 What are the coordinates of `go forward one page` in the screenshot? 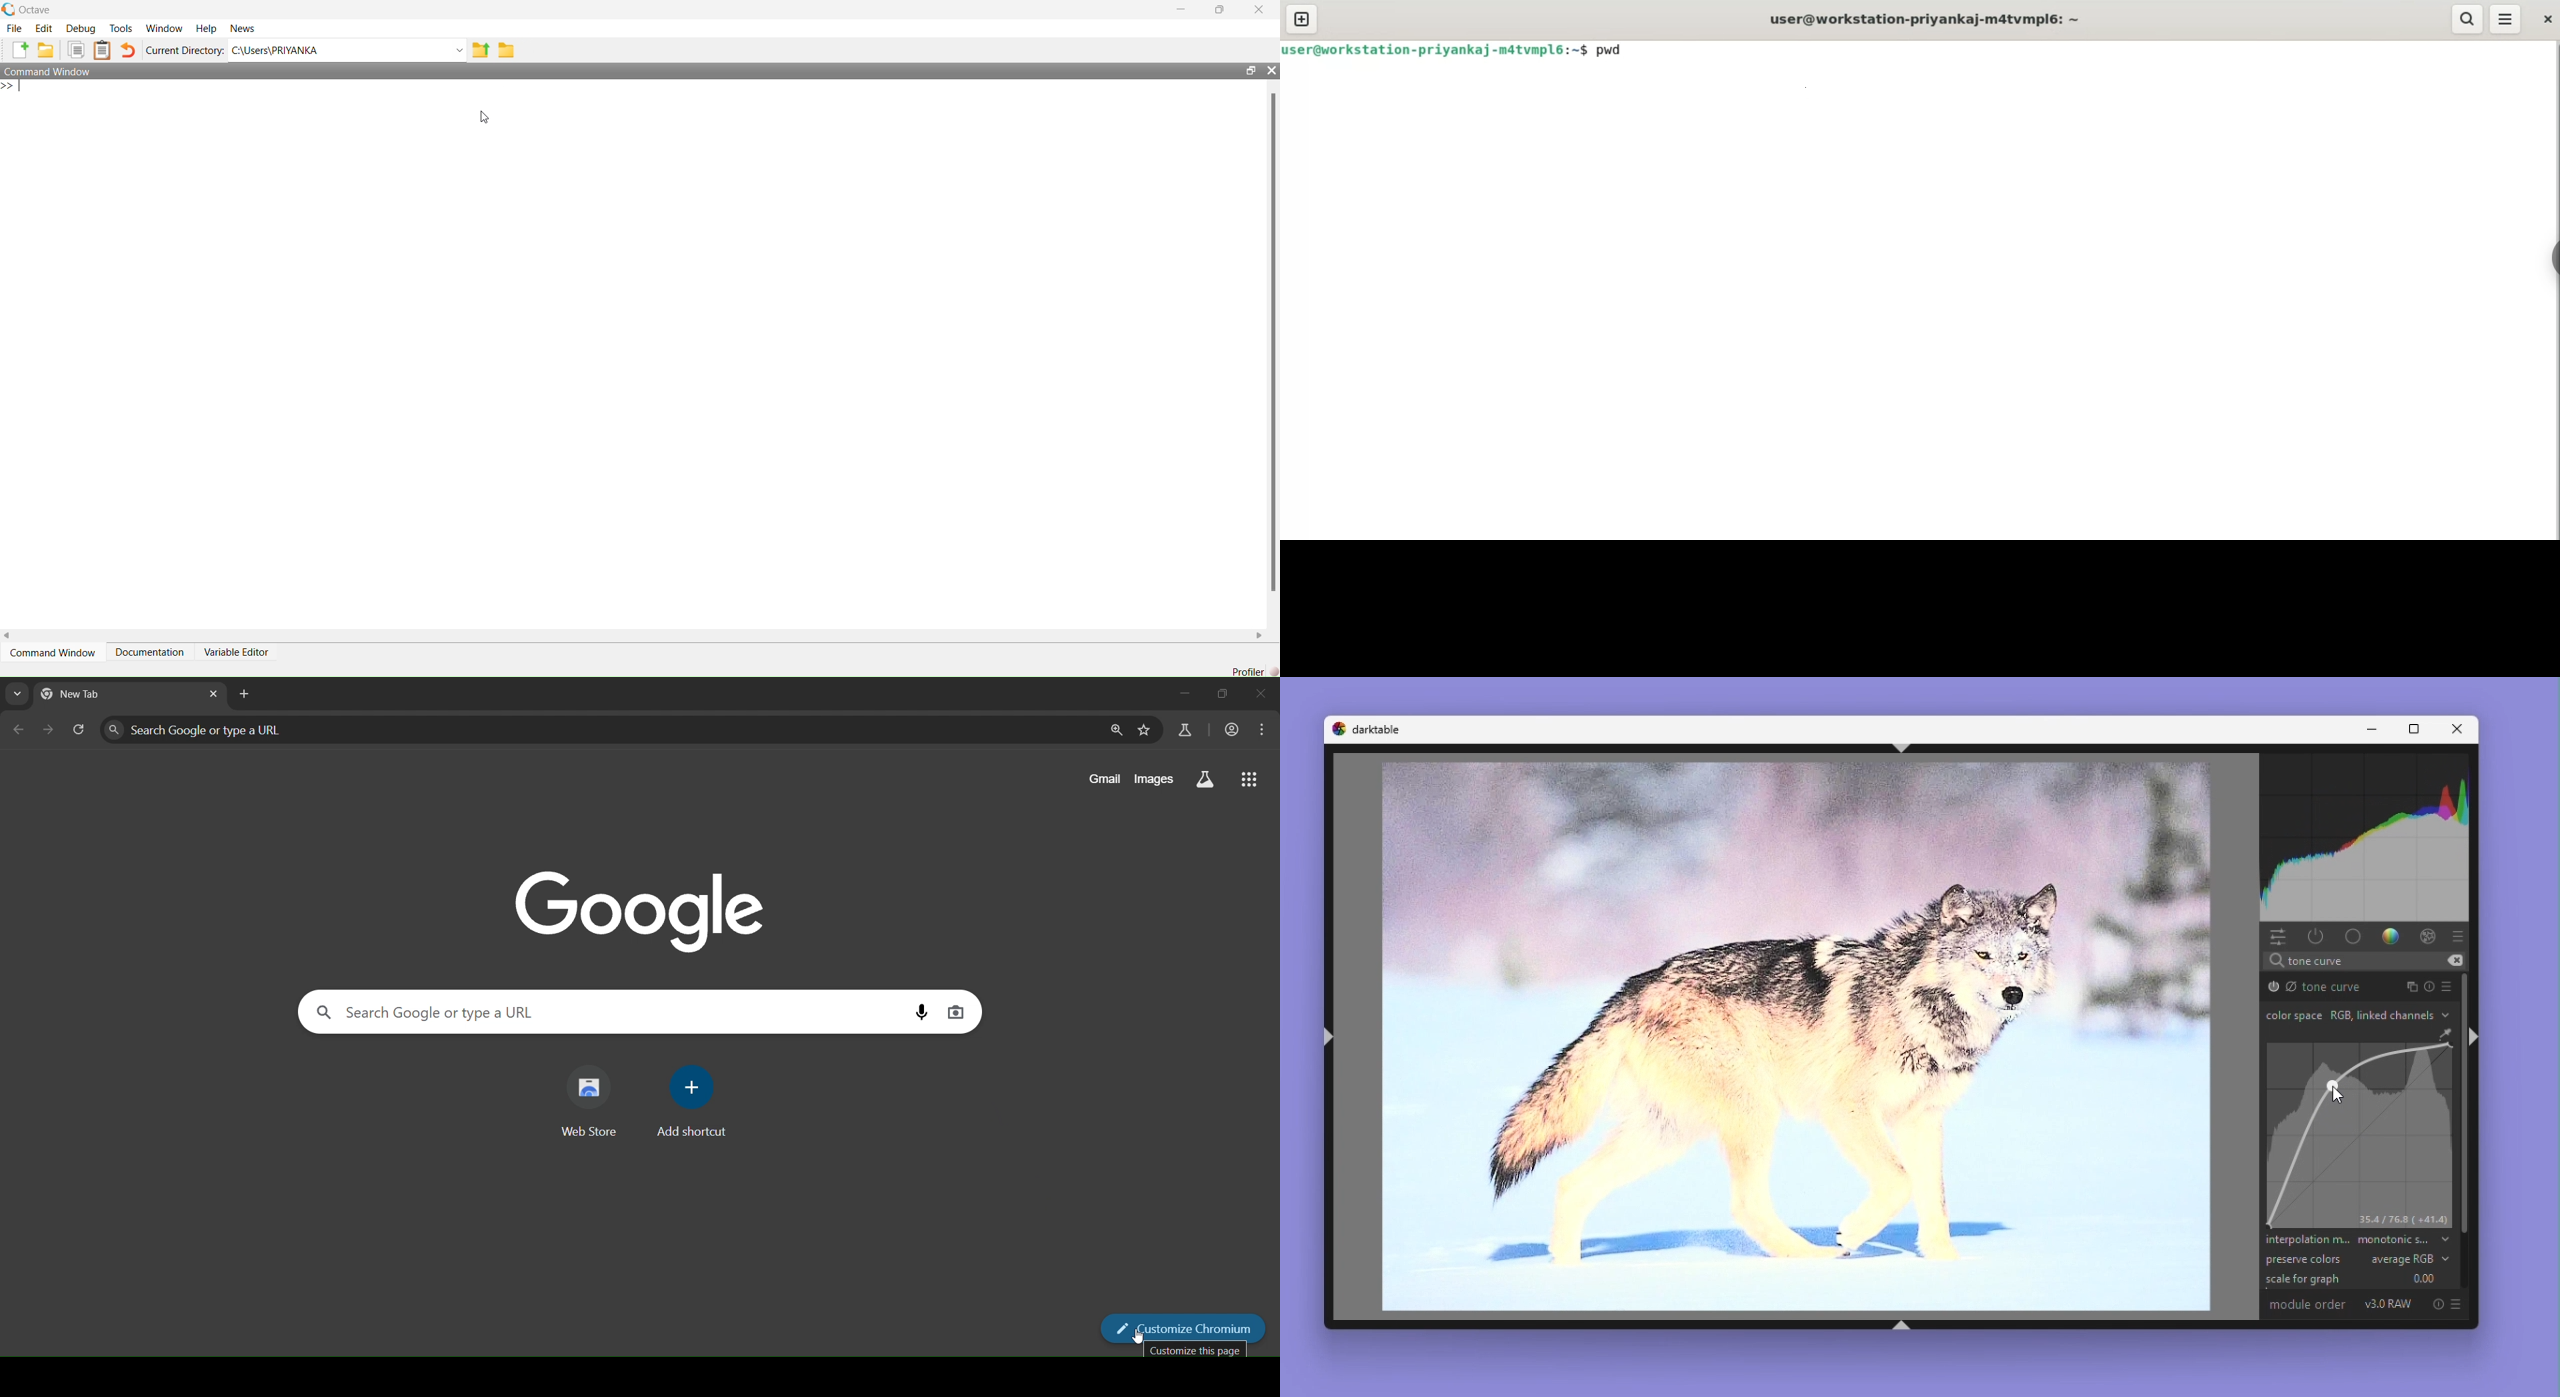 It's located at (49, 729).